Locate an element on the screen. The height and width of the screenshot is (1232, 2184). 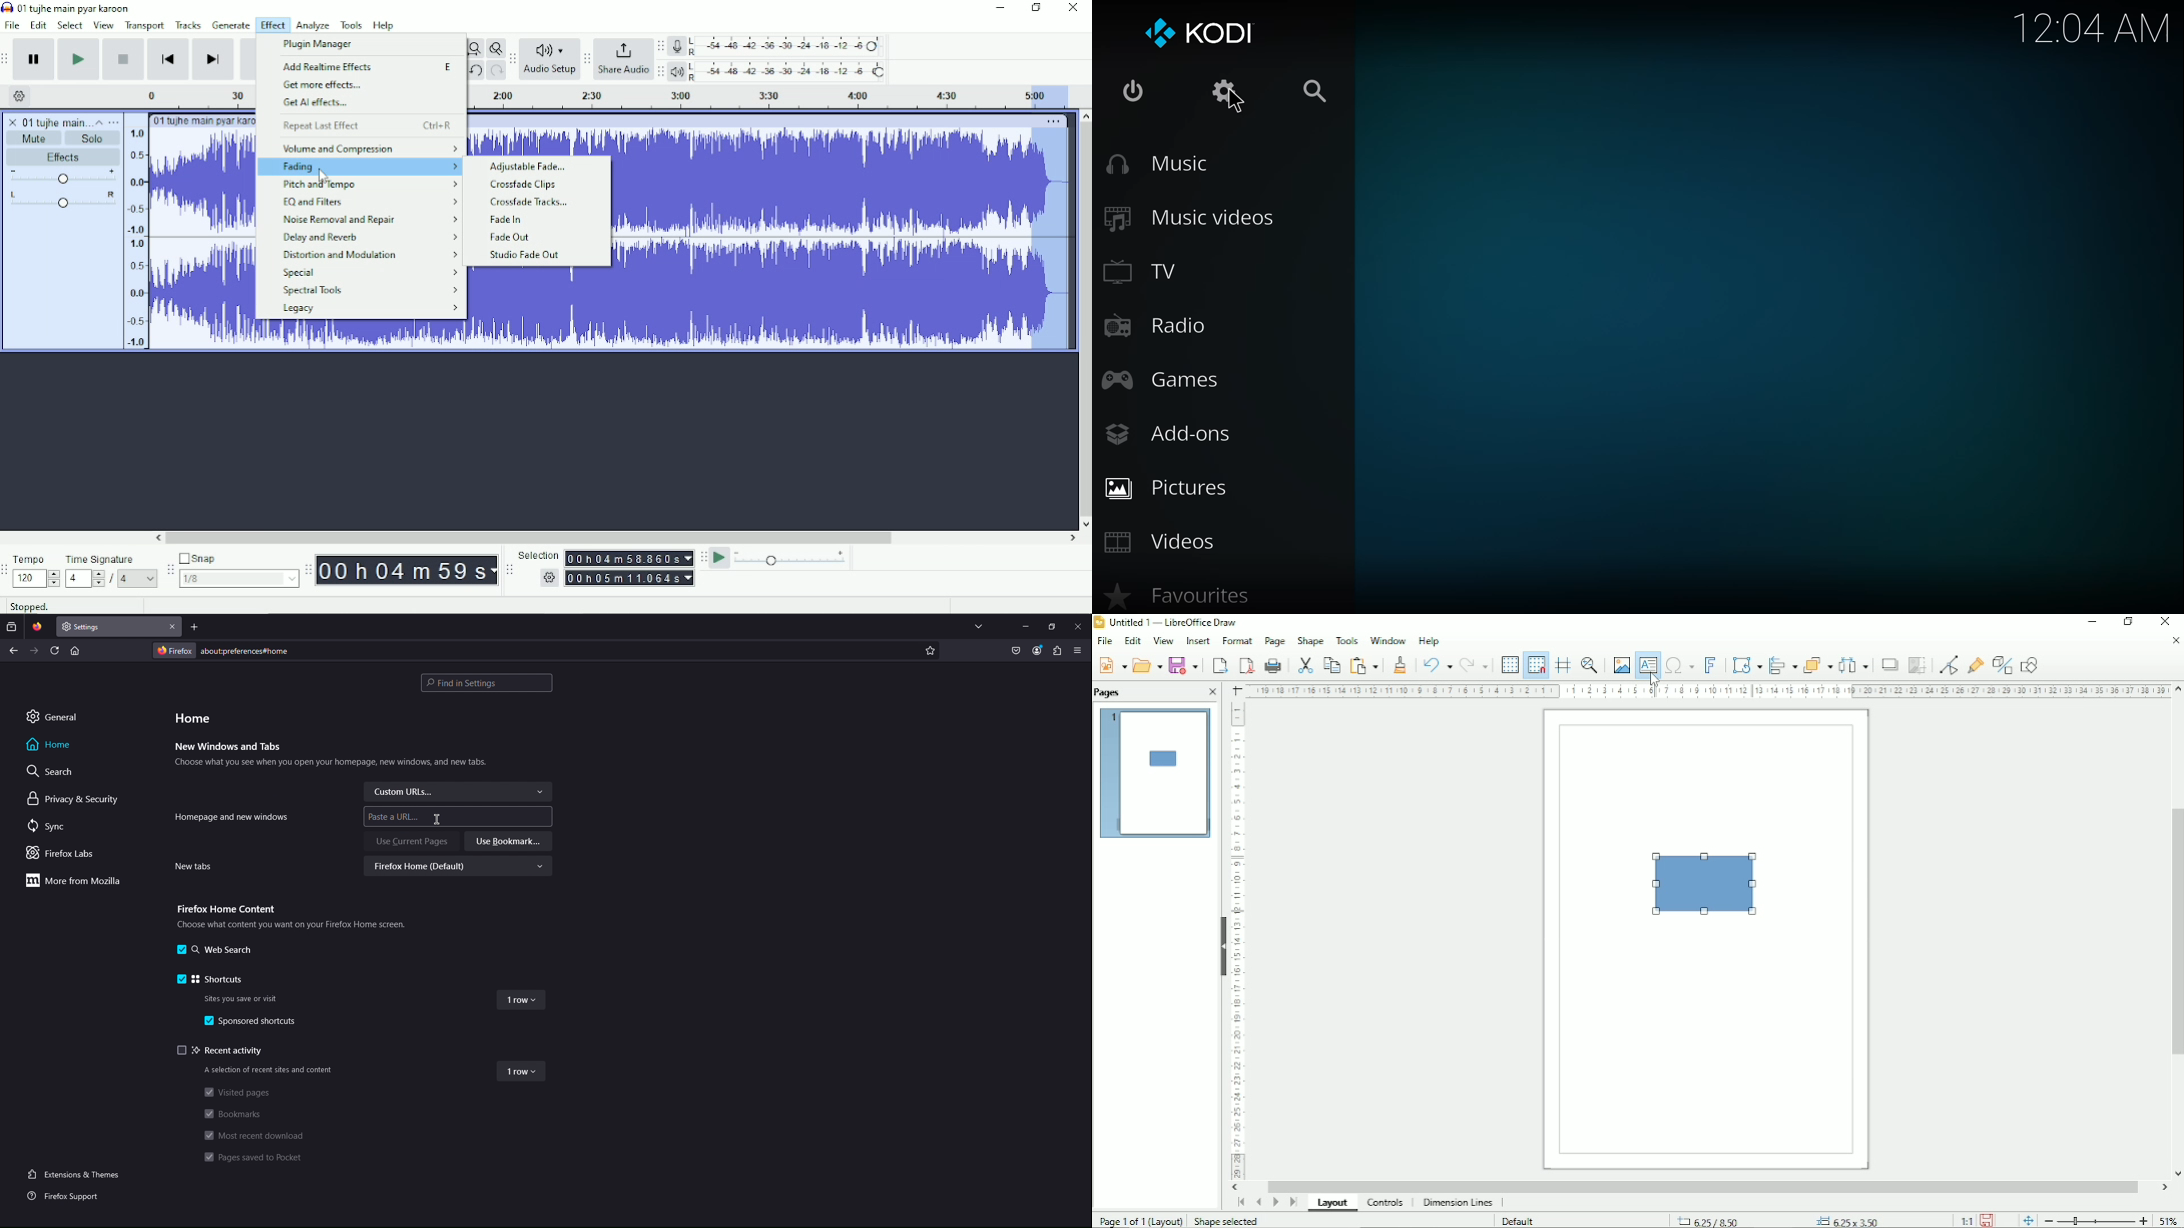
Scaling factor is located at coordinates (1966, 1221).